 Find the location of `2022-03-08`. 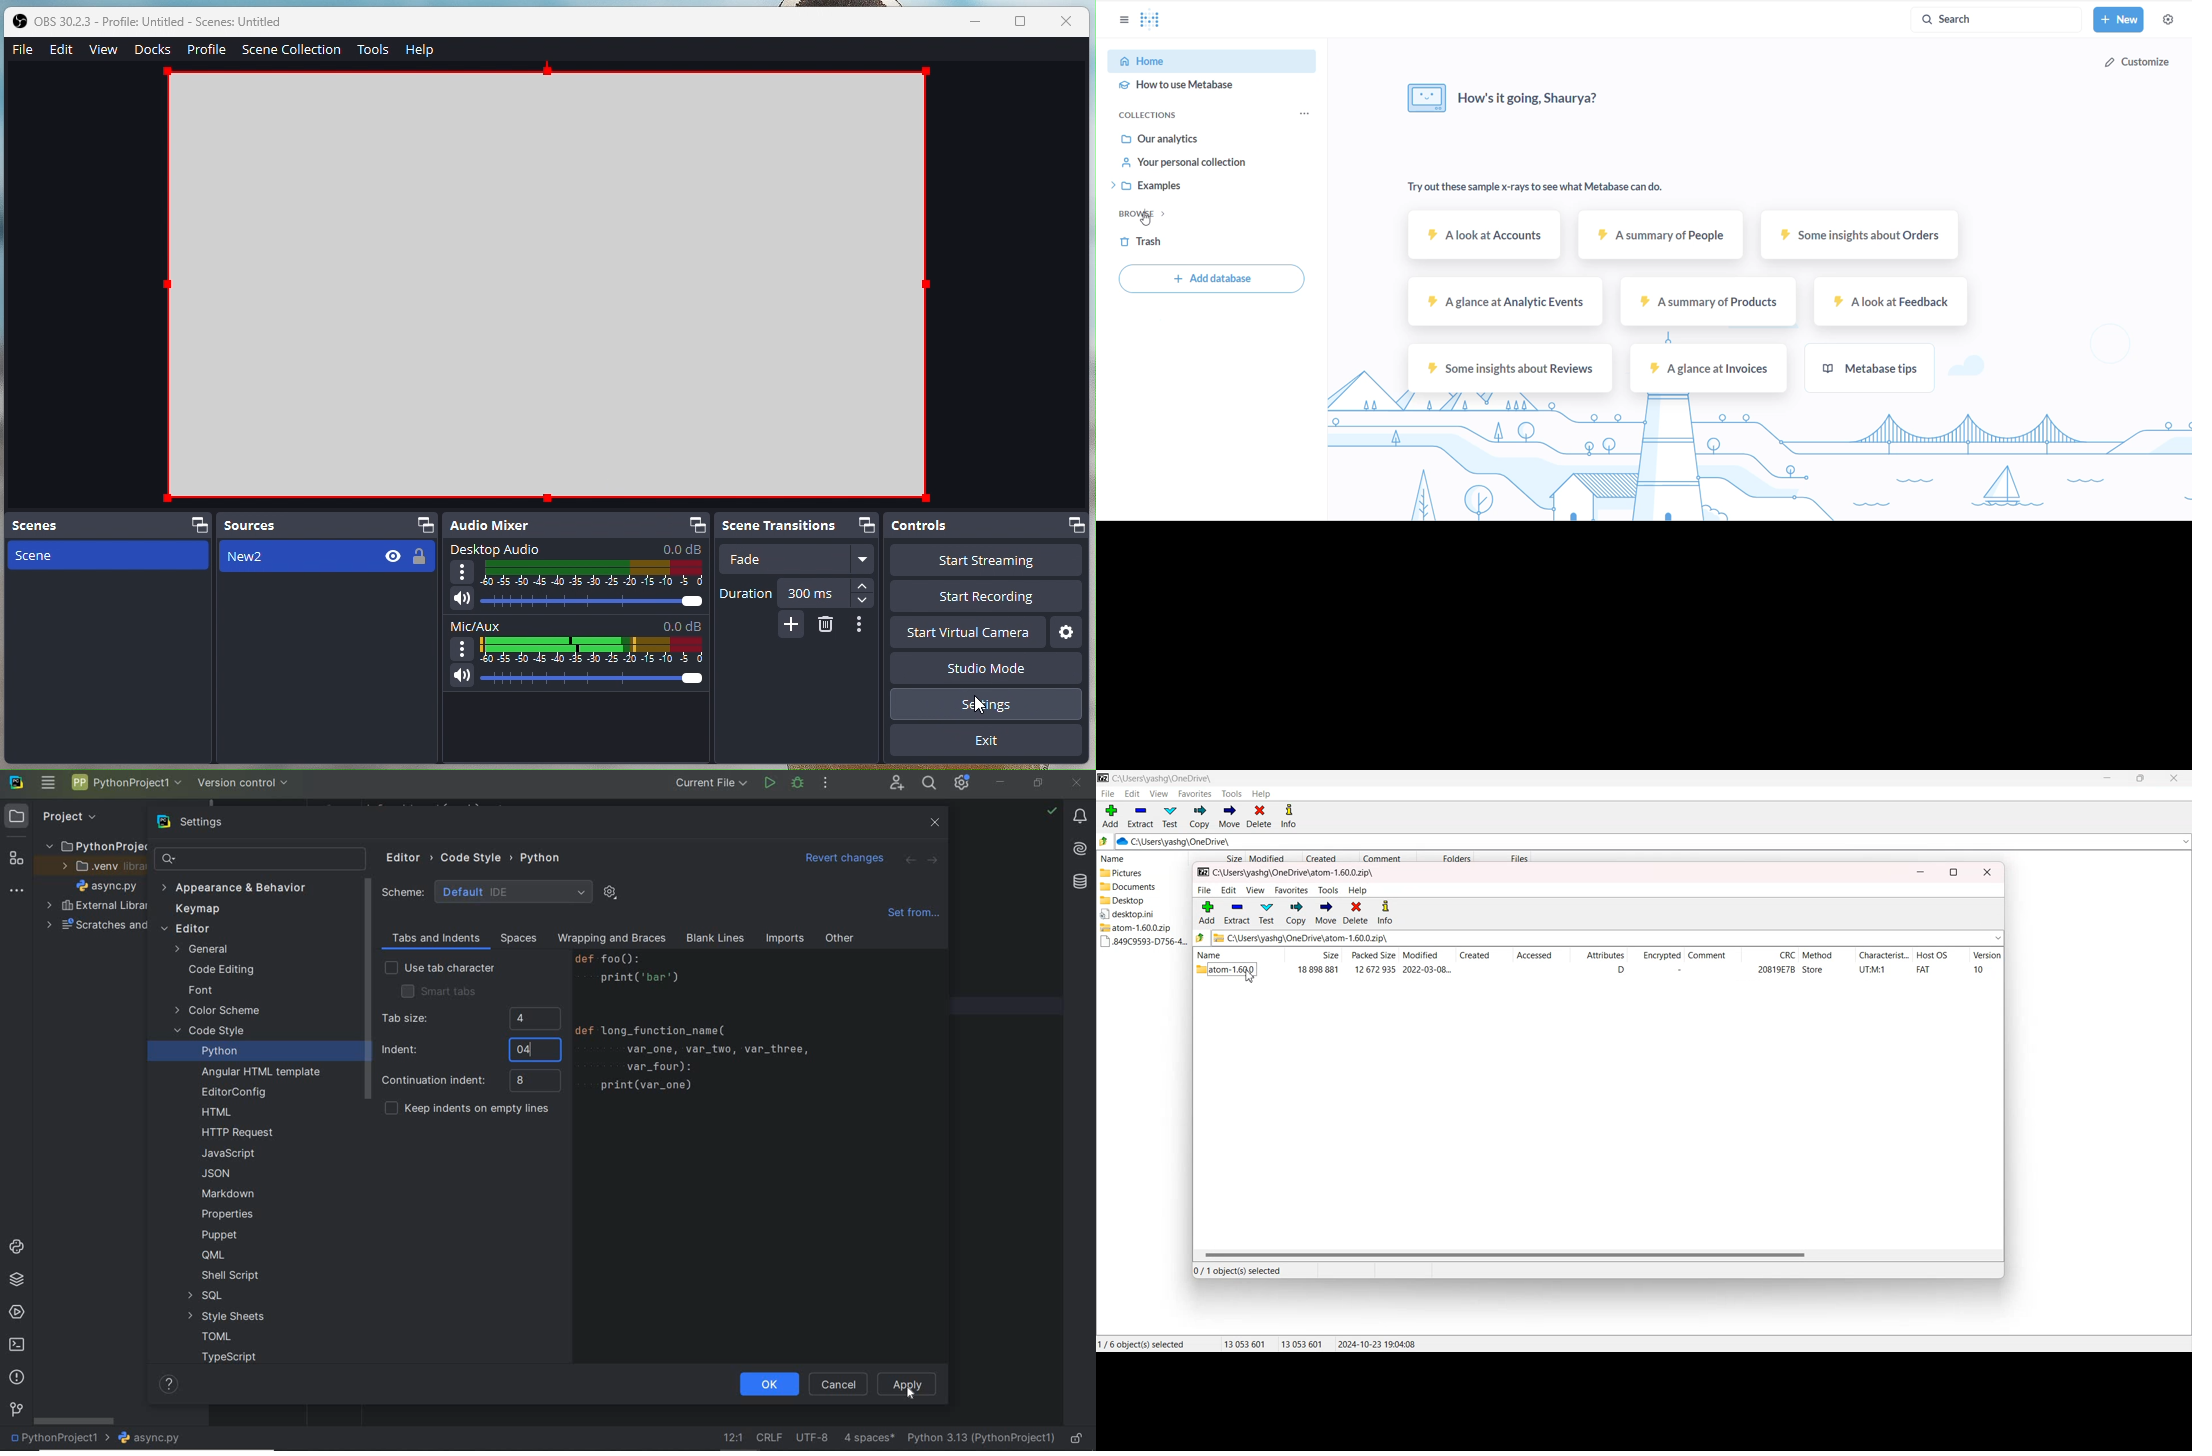

2022-03-08 is located at coordinates (1427, 969).